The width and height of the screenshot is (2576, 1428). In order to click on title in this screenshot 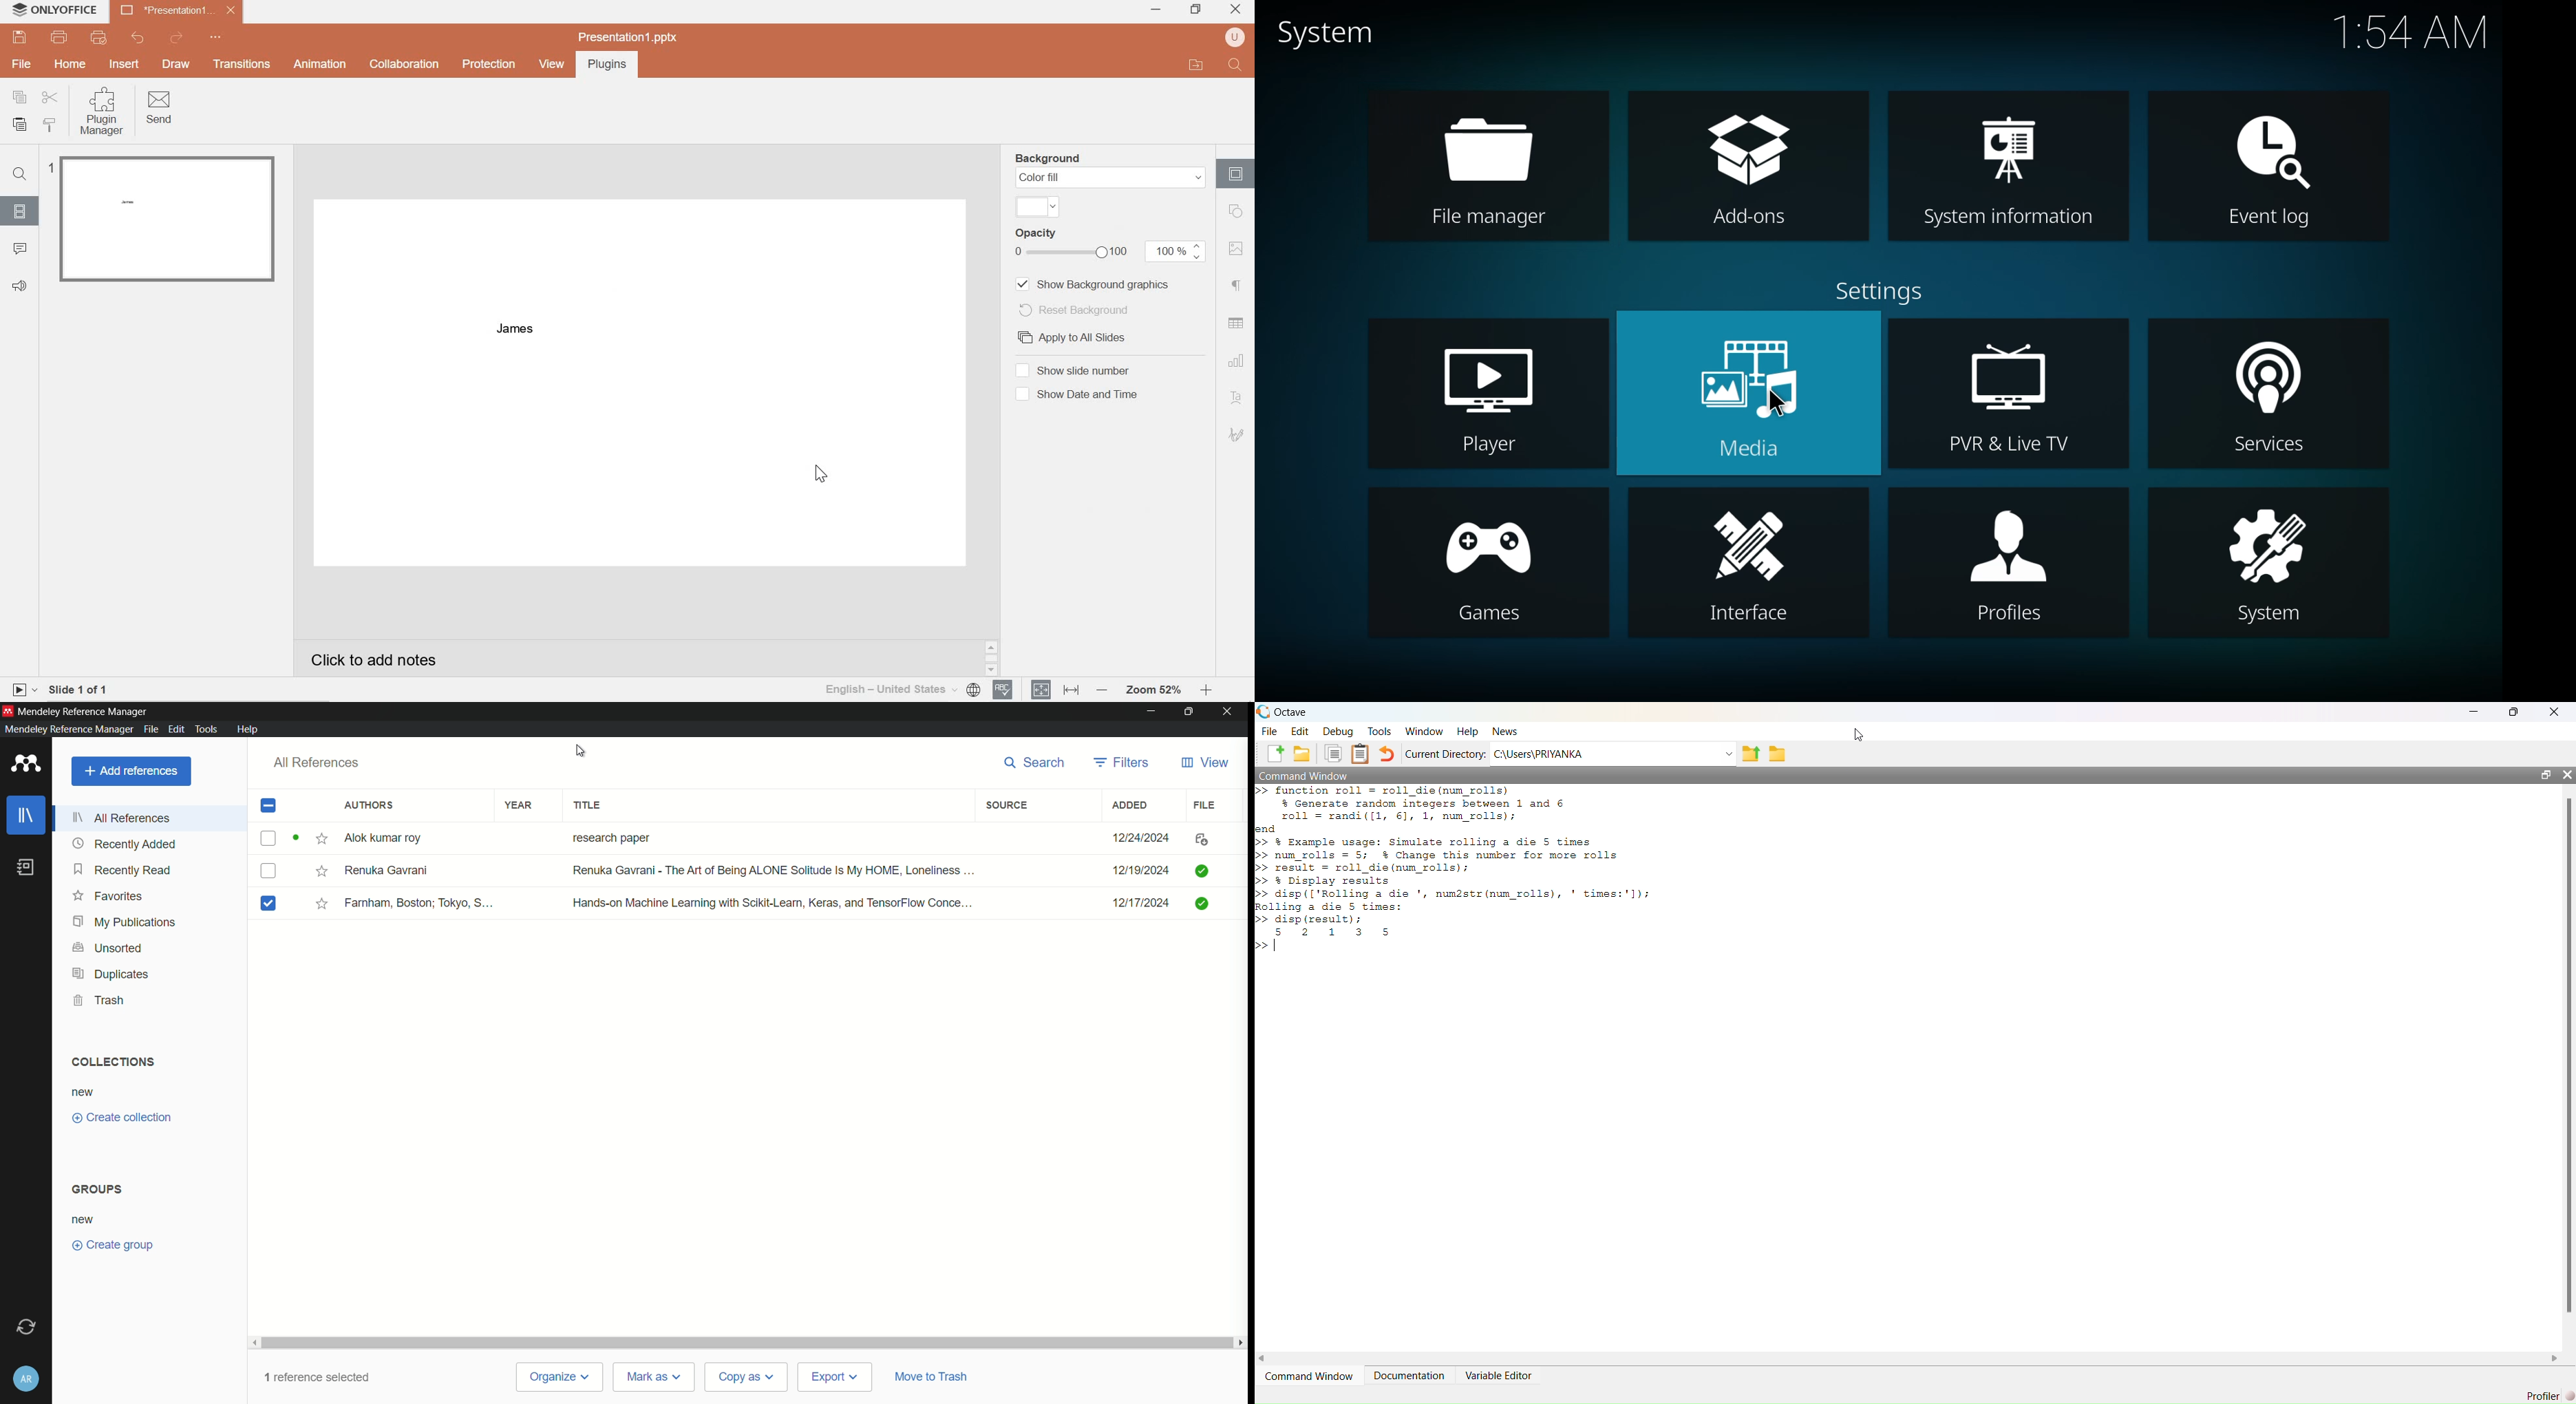, I will do `click(590, 805)`.